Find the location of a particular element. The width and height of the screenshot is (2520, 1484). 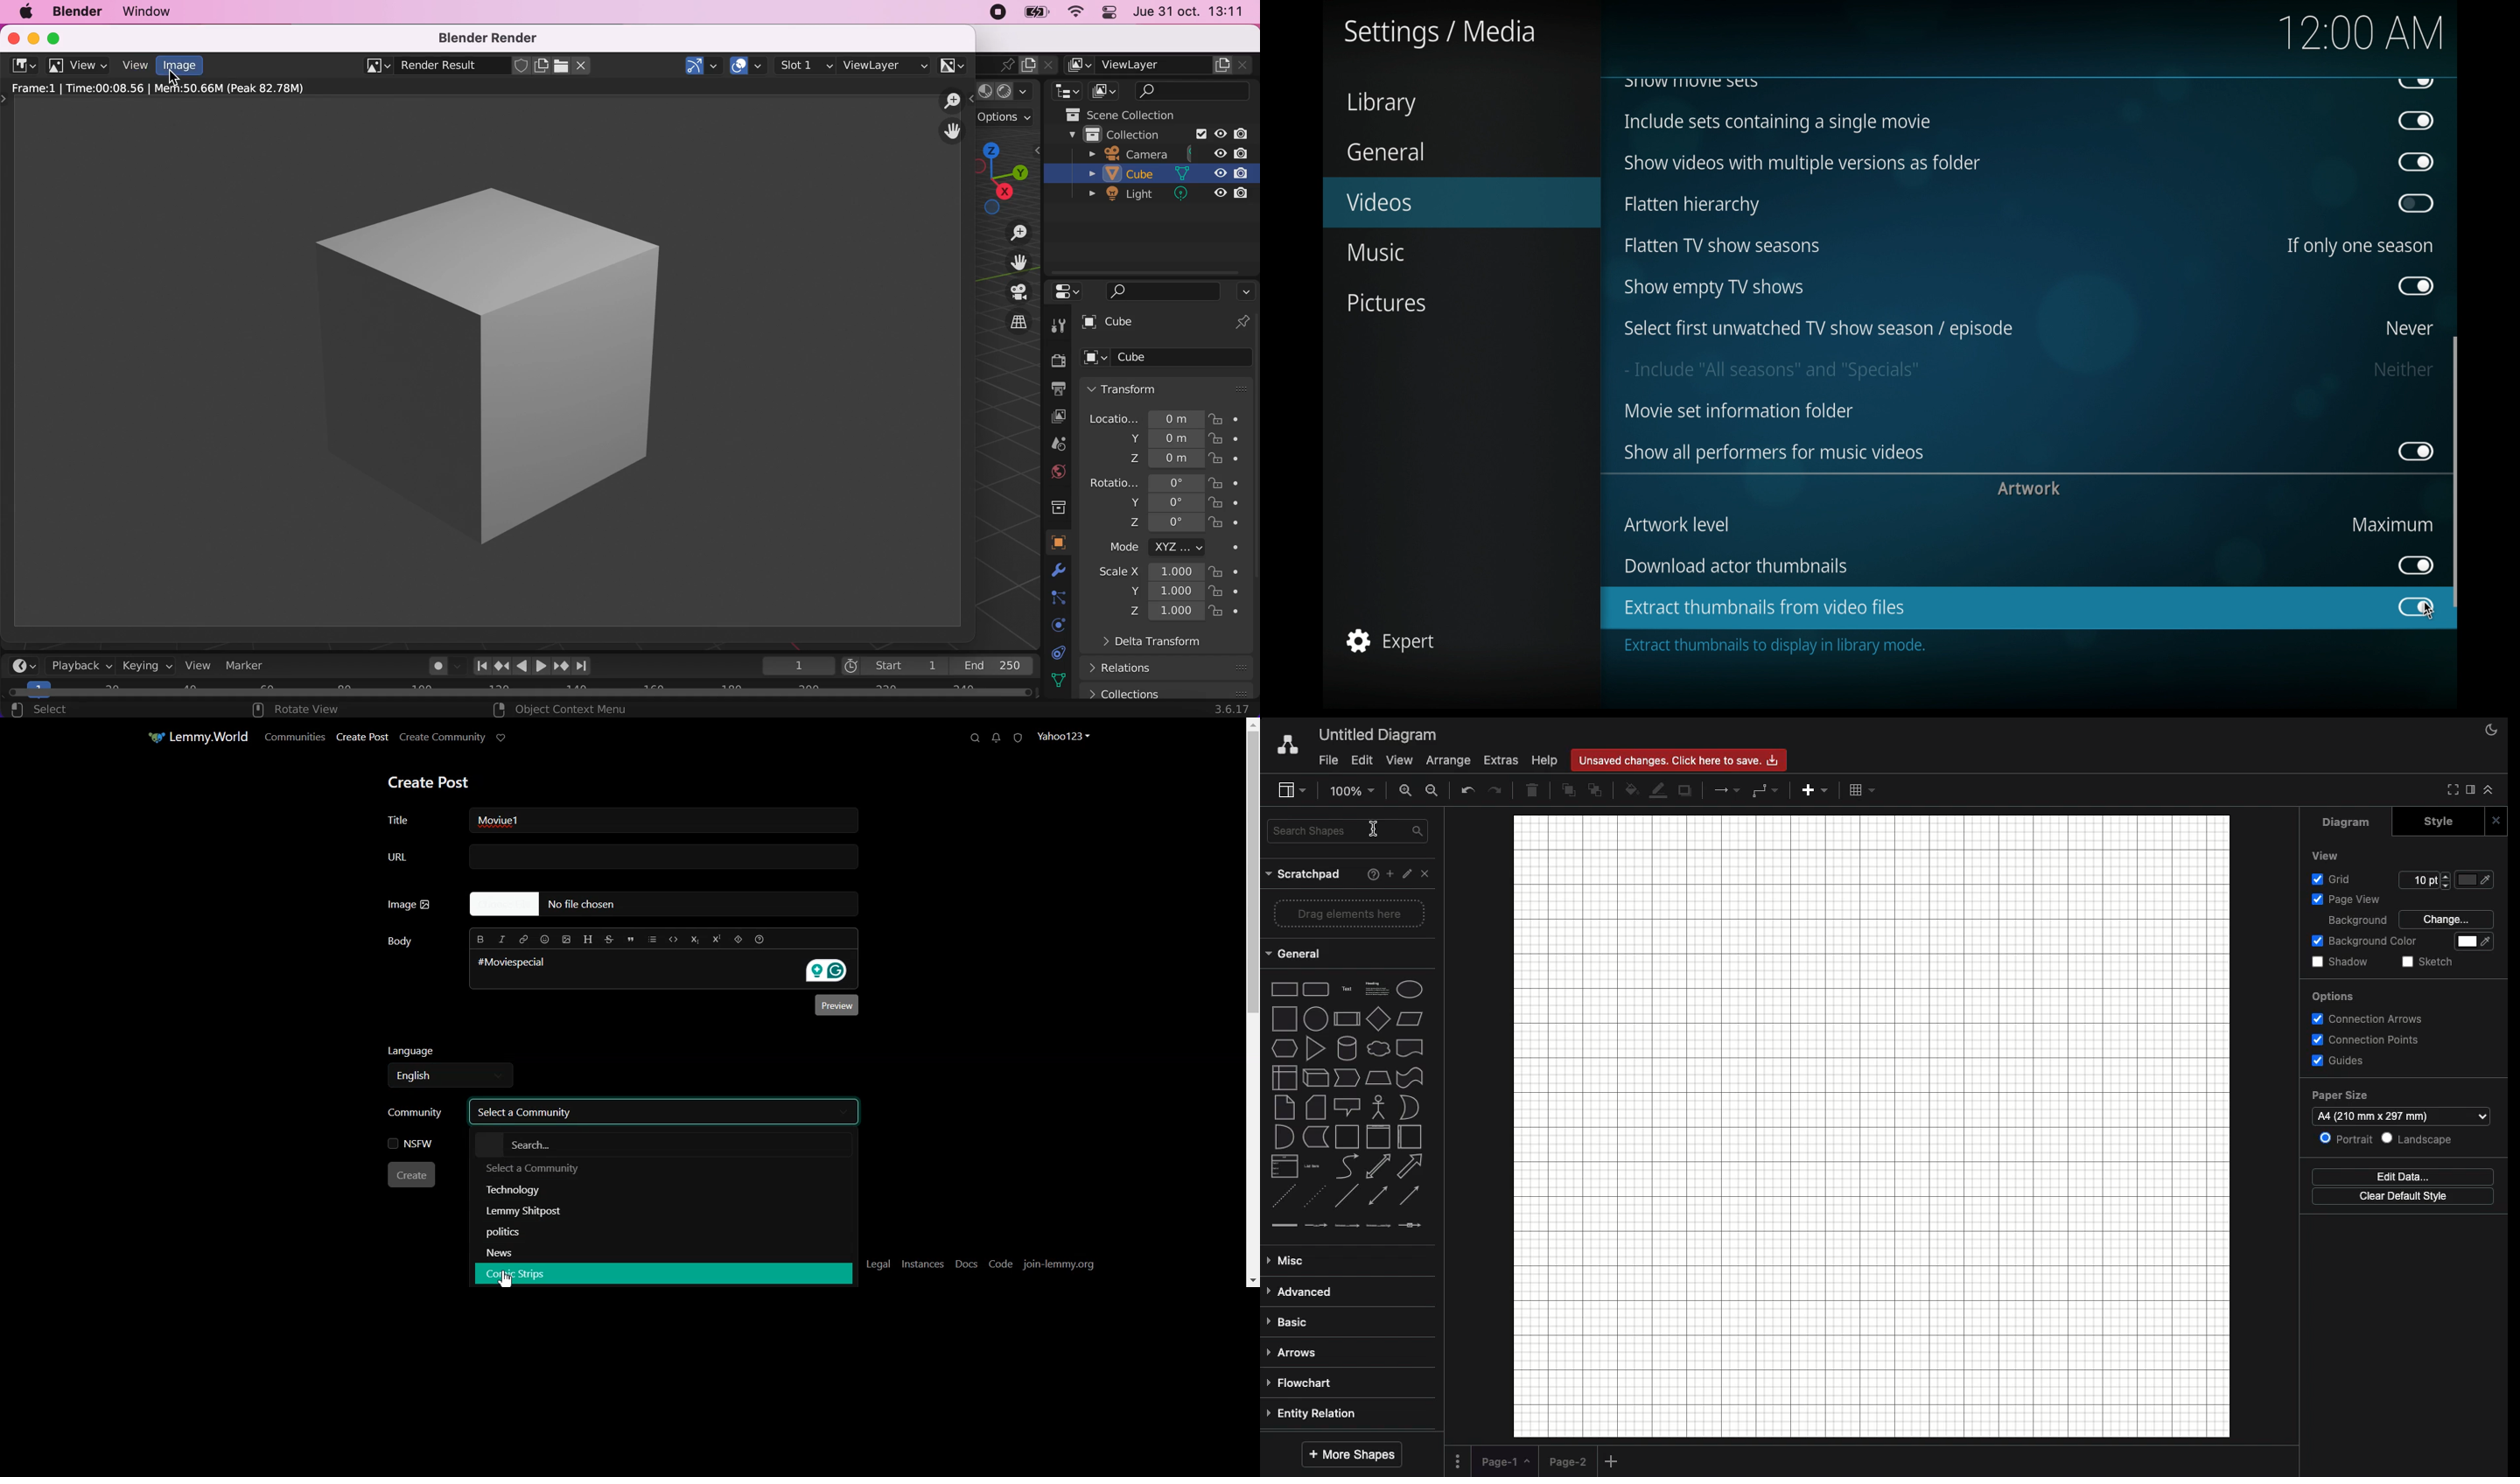

Arrange is located at coordinates (1451, 759).